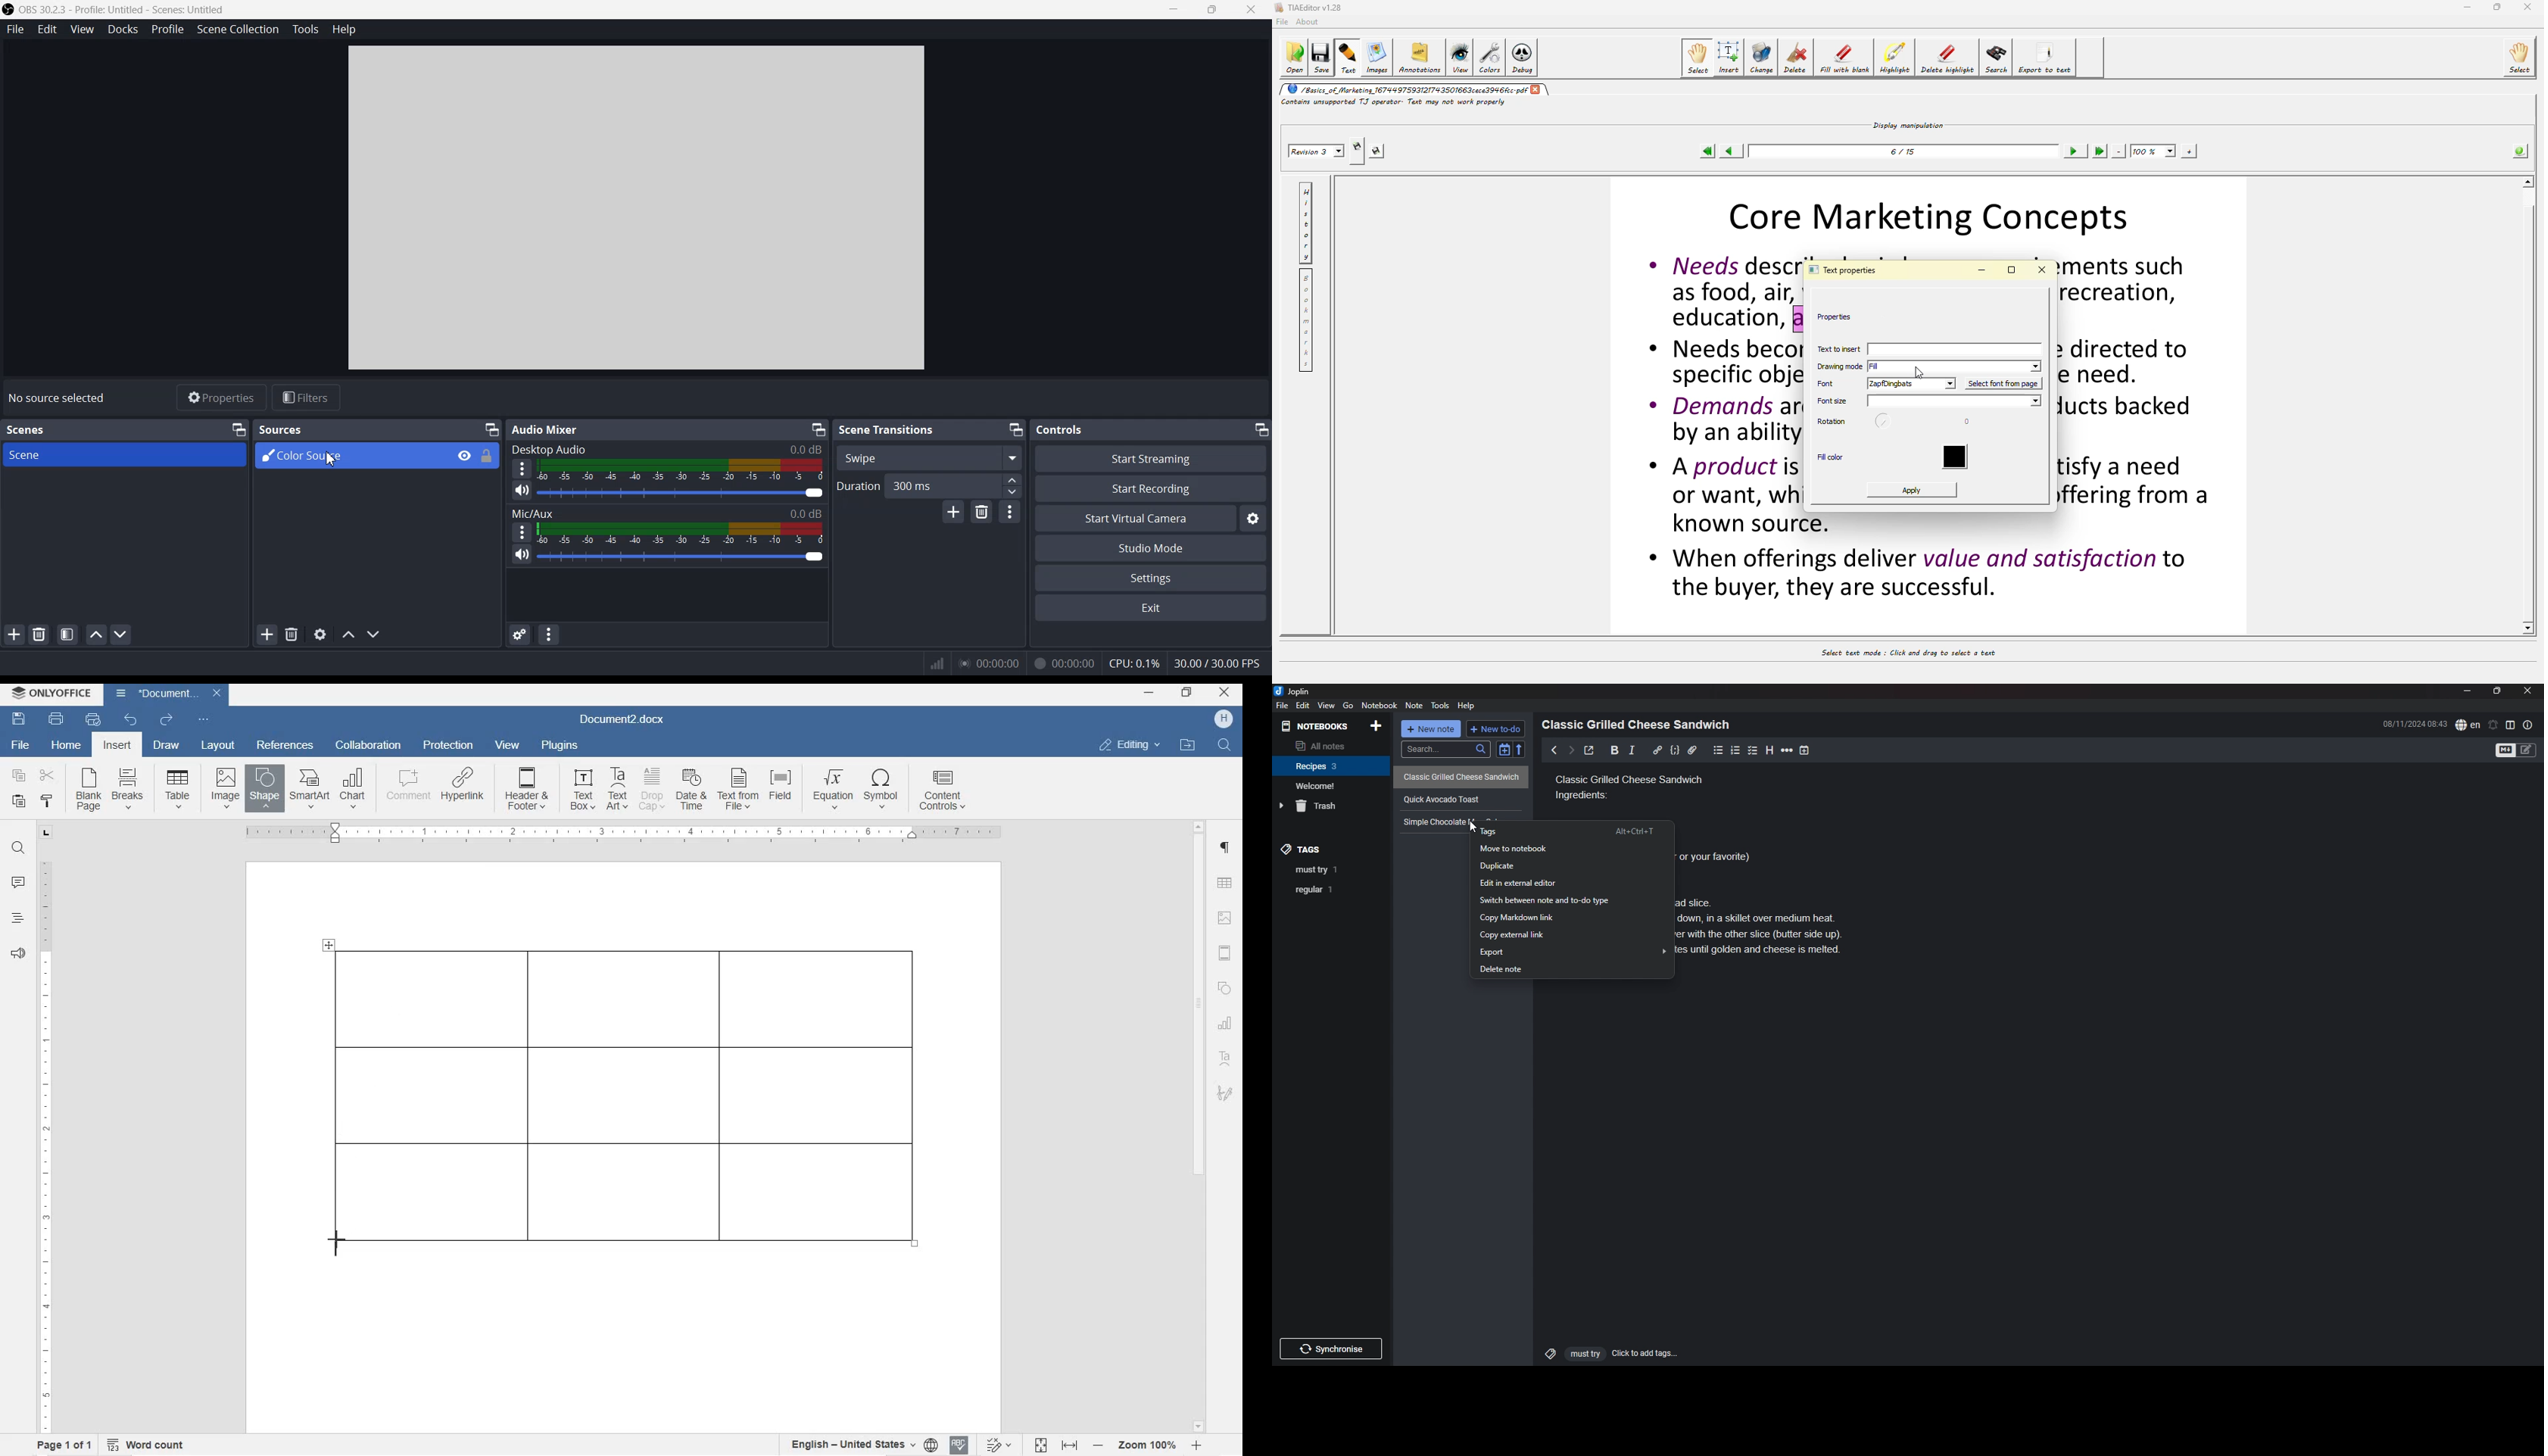 This screenshot has width=2548, height=1456. Describe the element at coordinates (1281, 706) in the screenshot. I see `file` at that location.